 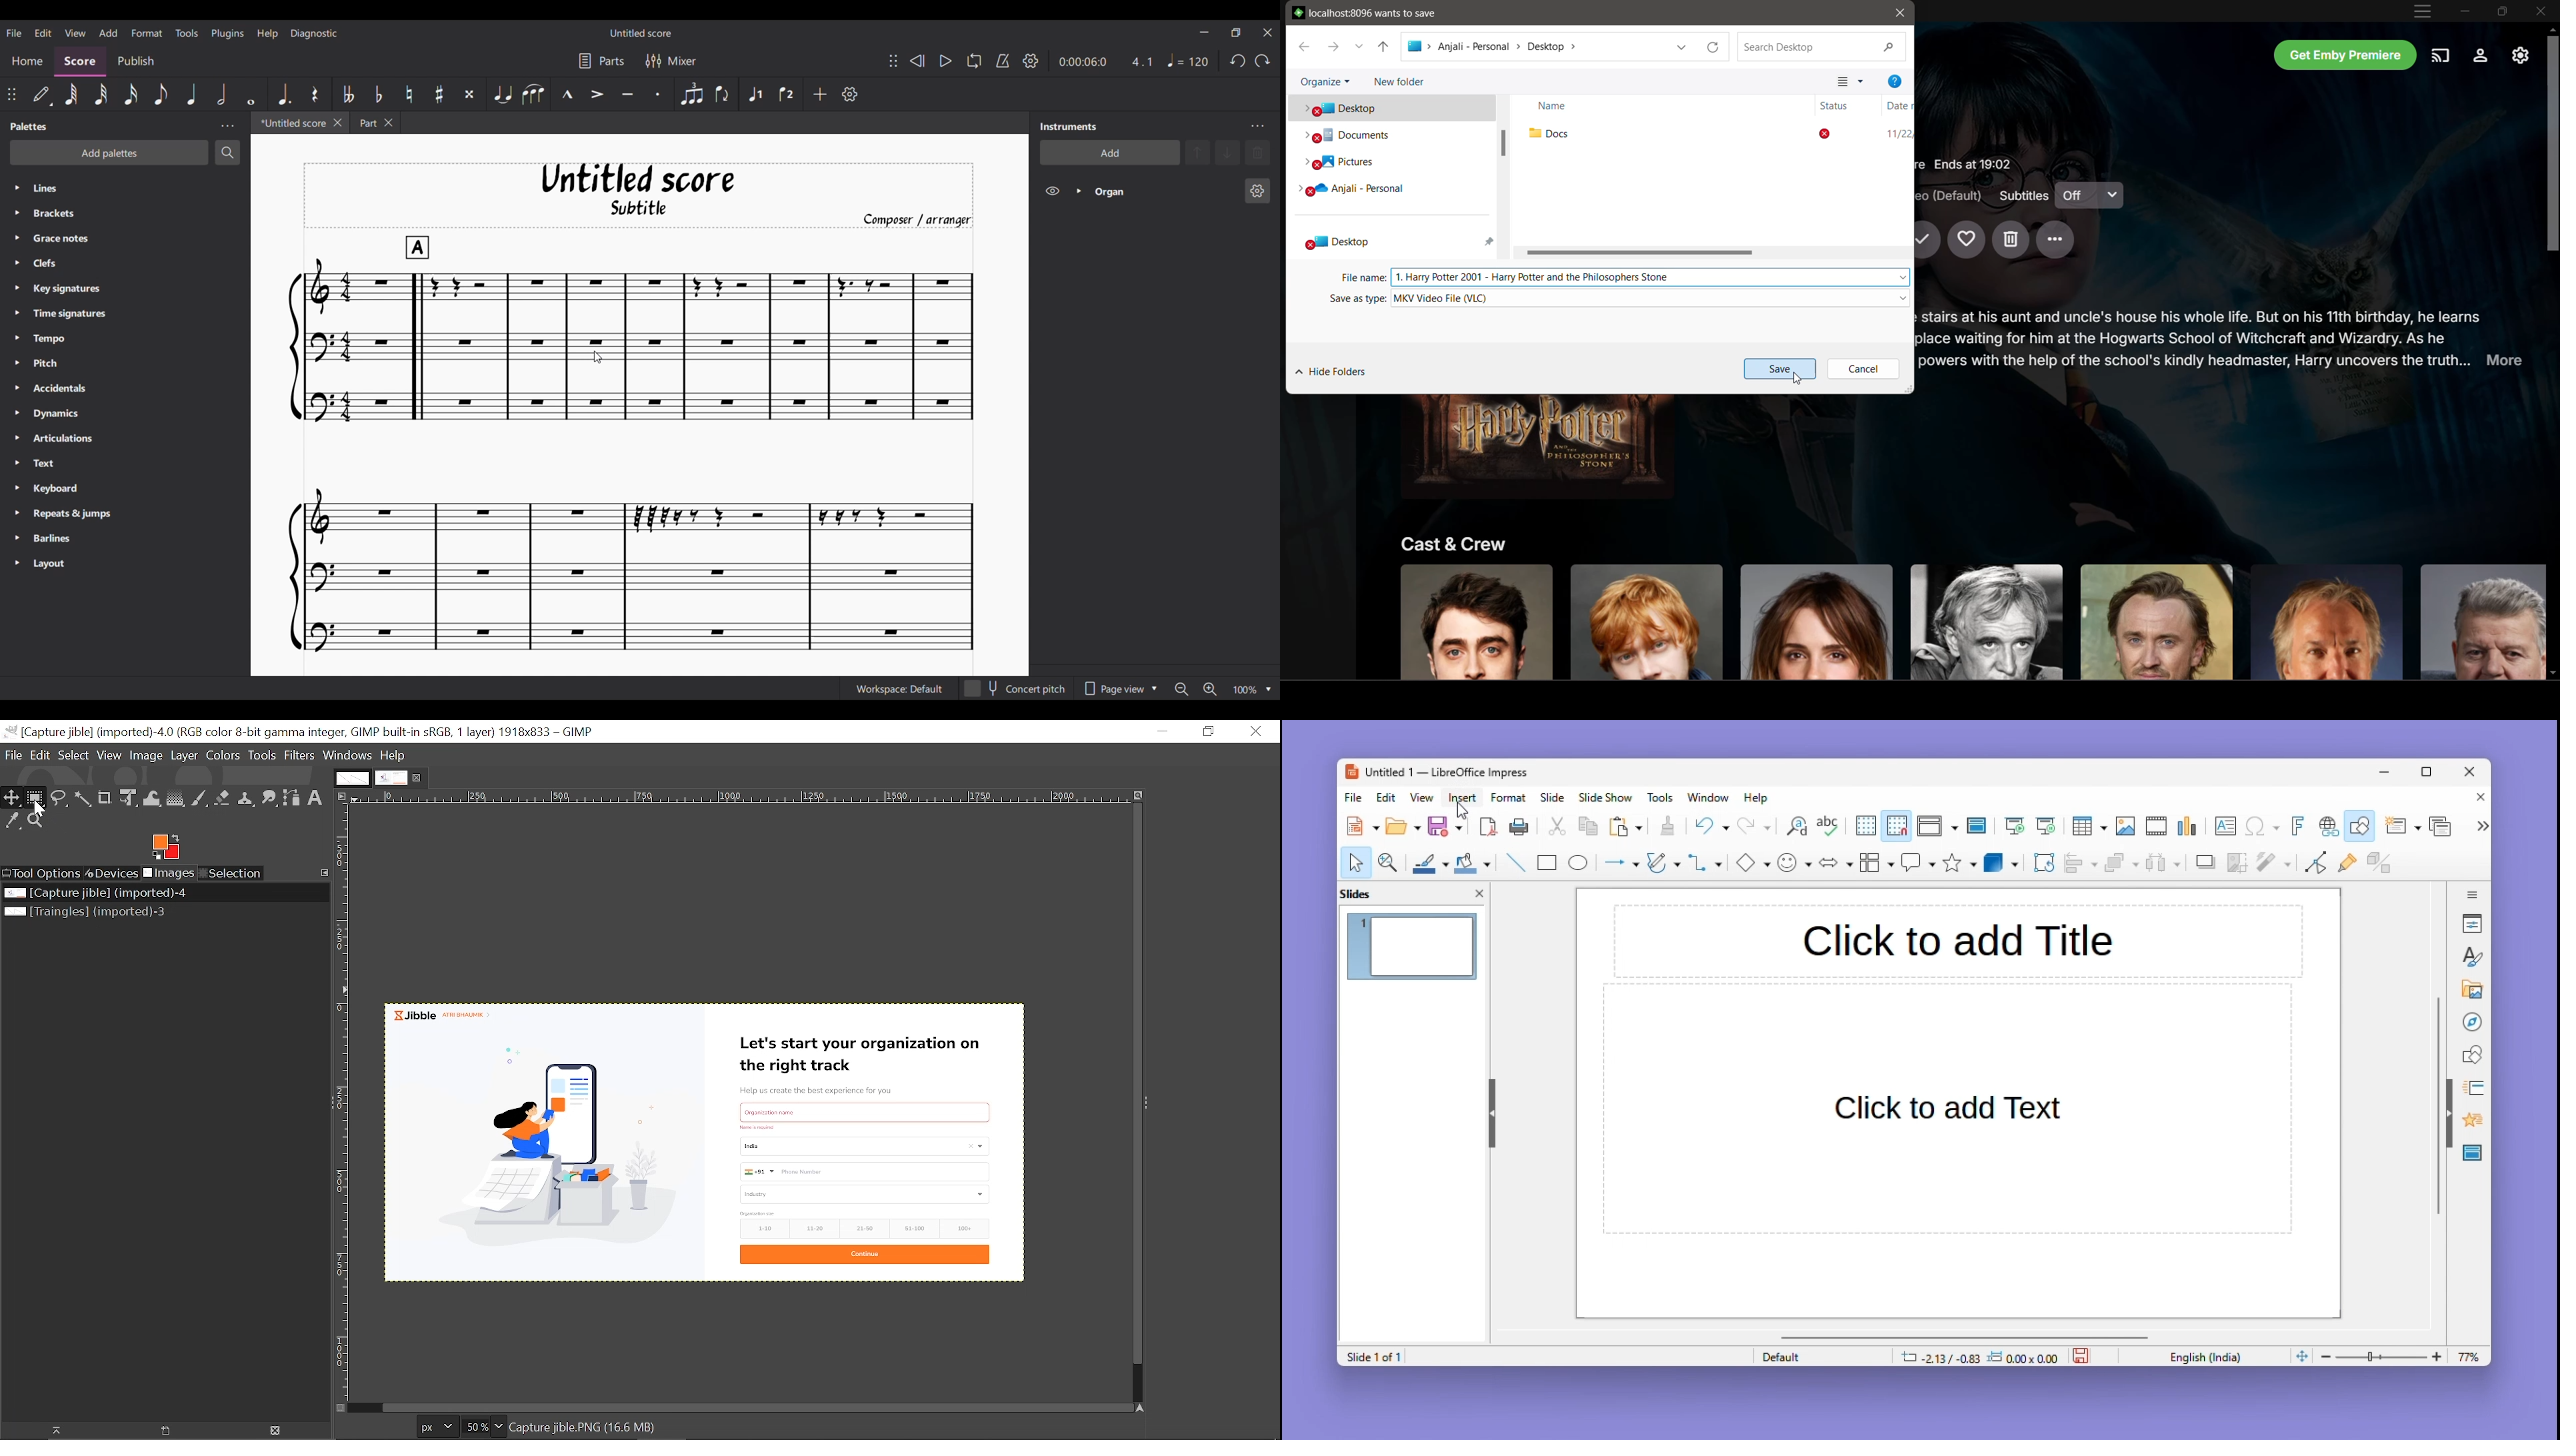 I want to click on Flip direction, so click(x=723, y=95).